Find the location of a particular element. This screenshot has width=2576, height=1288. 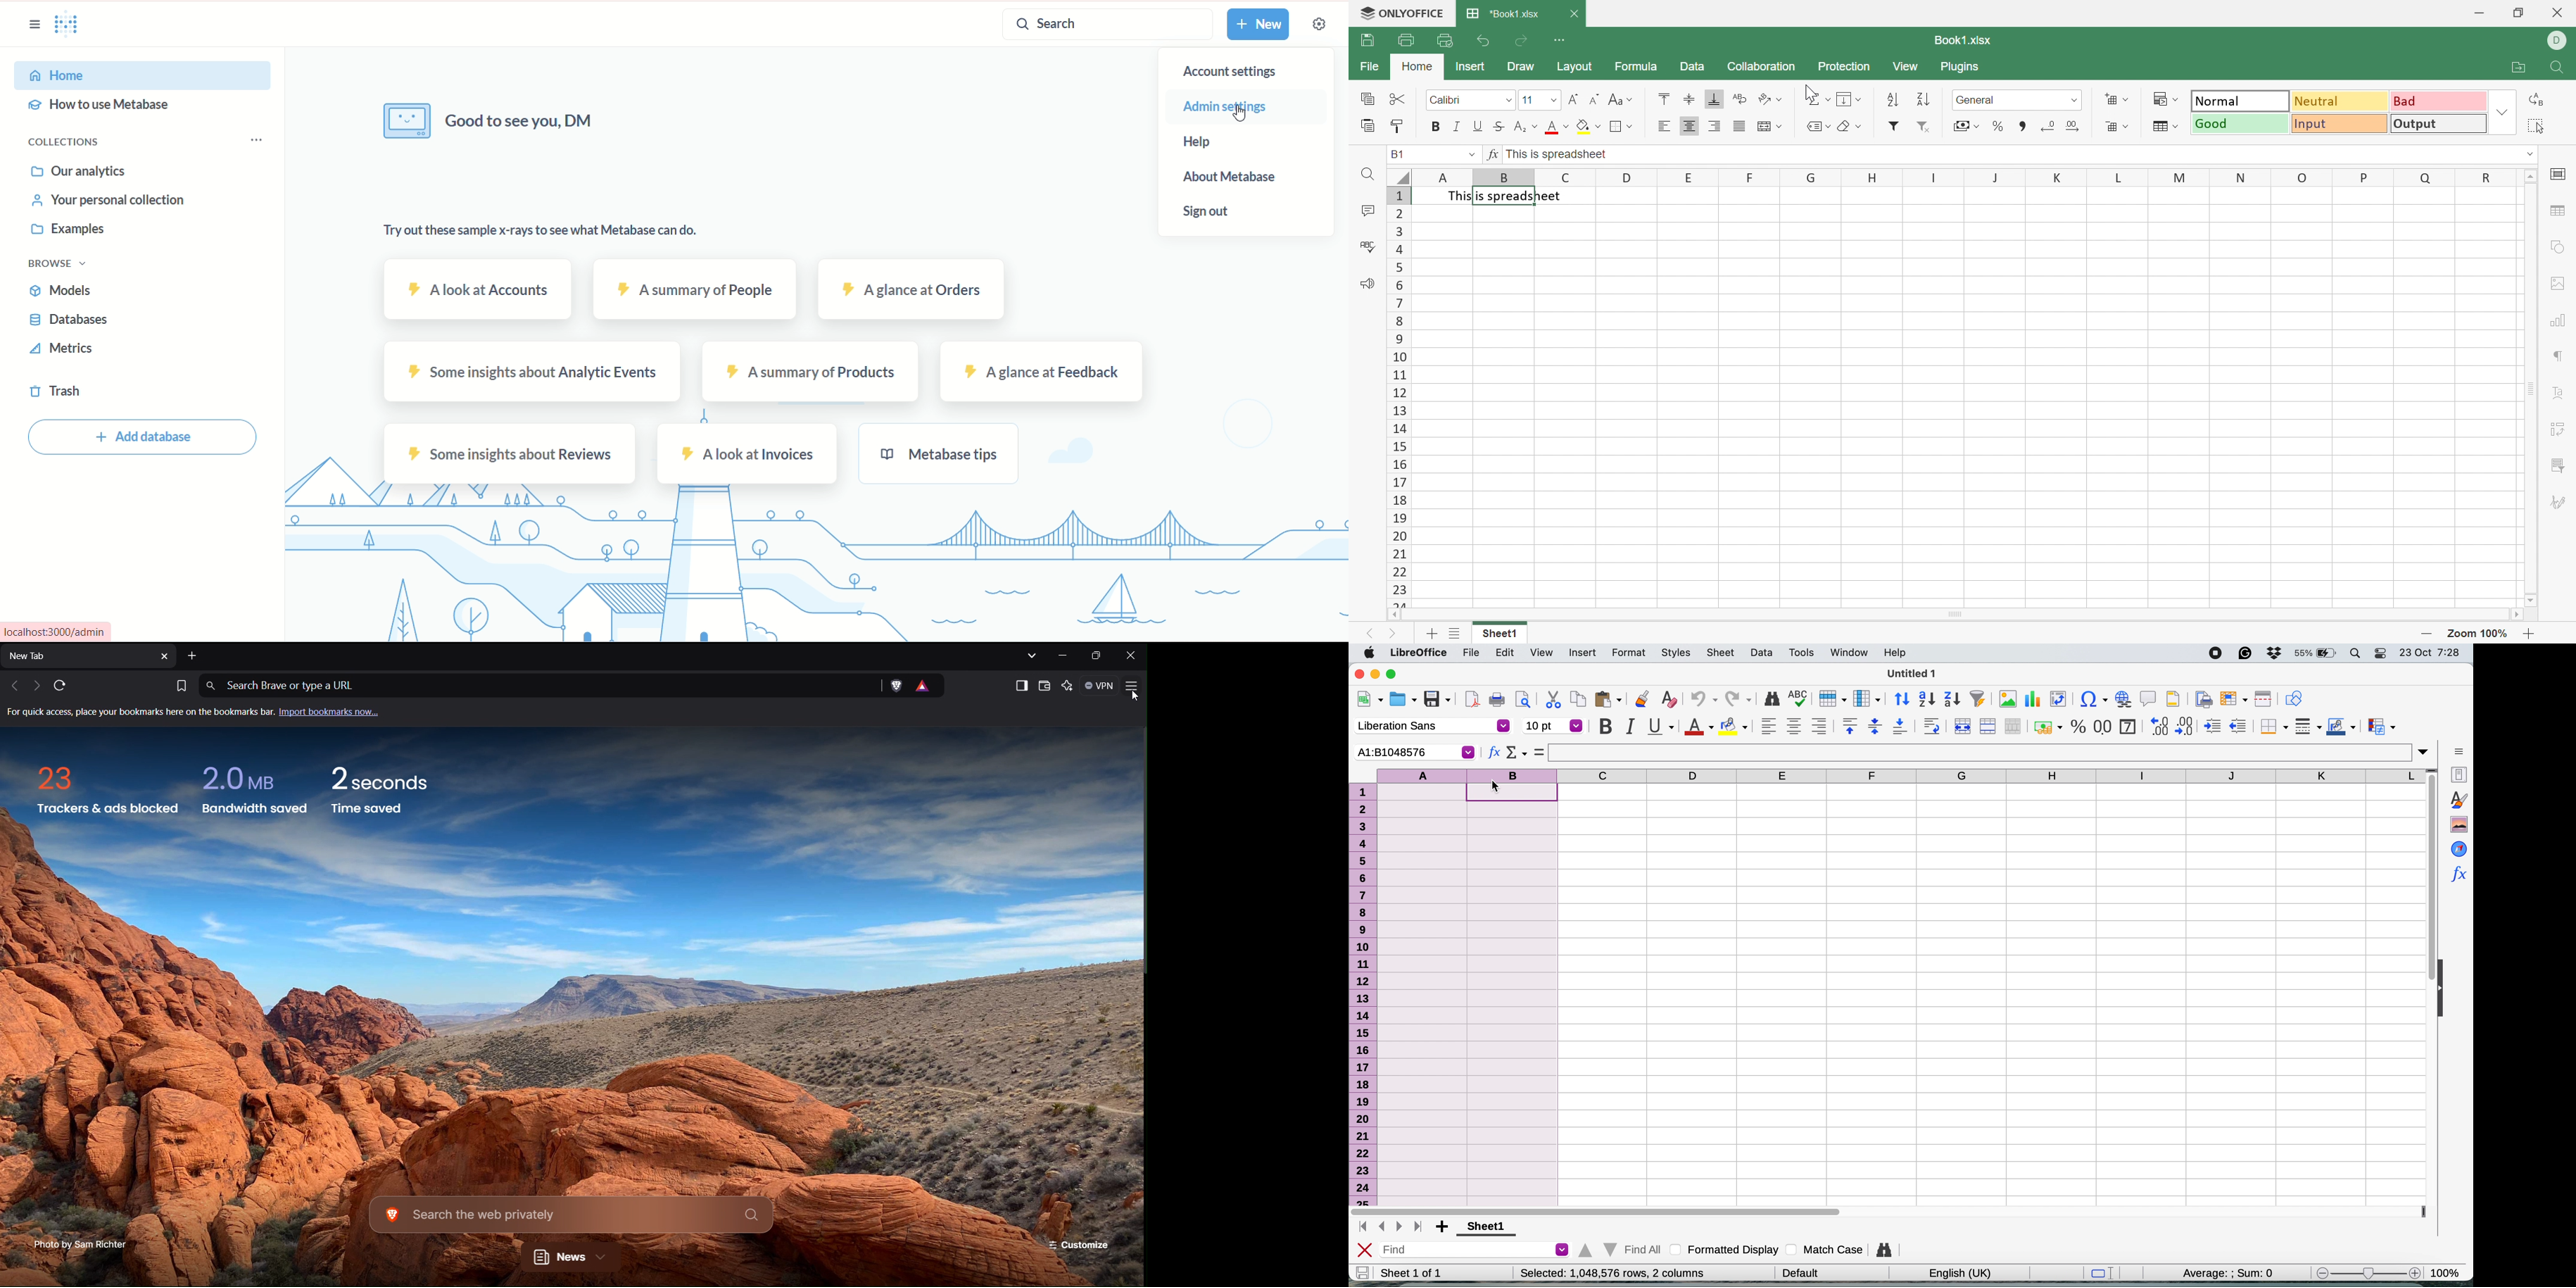

align top is located at coordinates (1848, 727).